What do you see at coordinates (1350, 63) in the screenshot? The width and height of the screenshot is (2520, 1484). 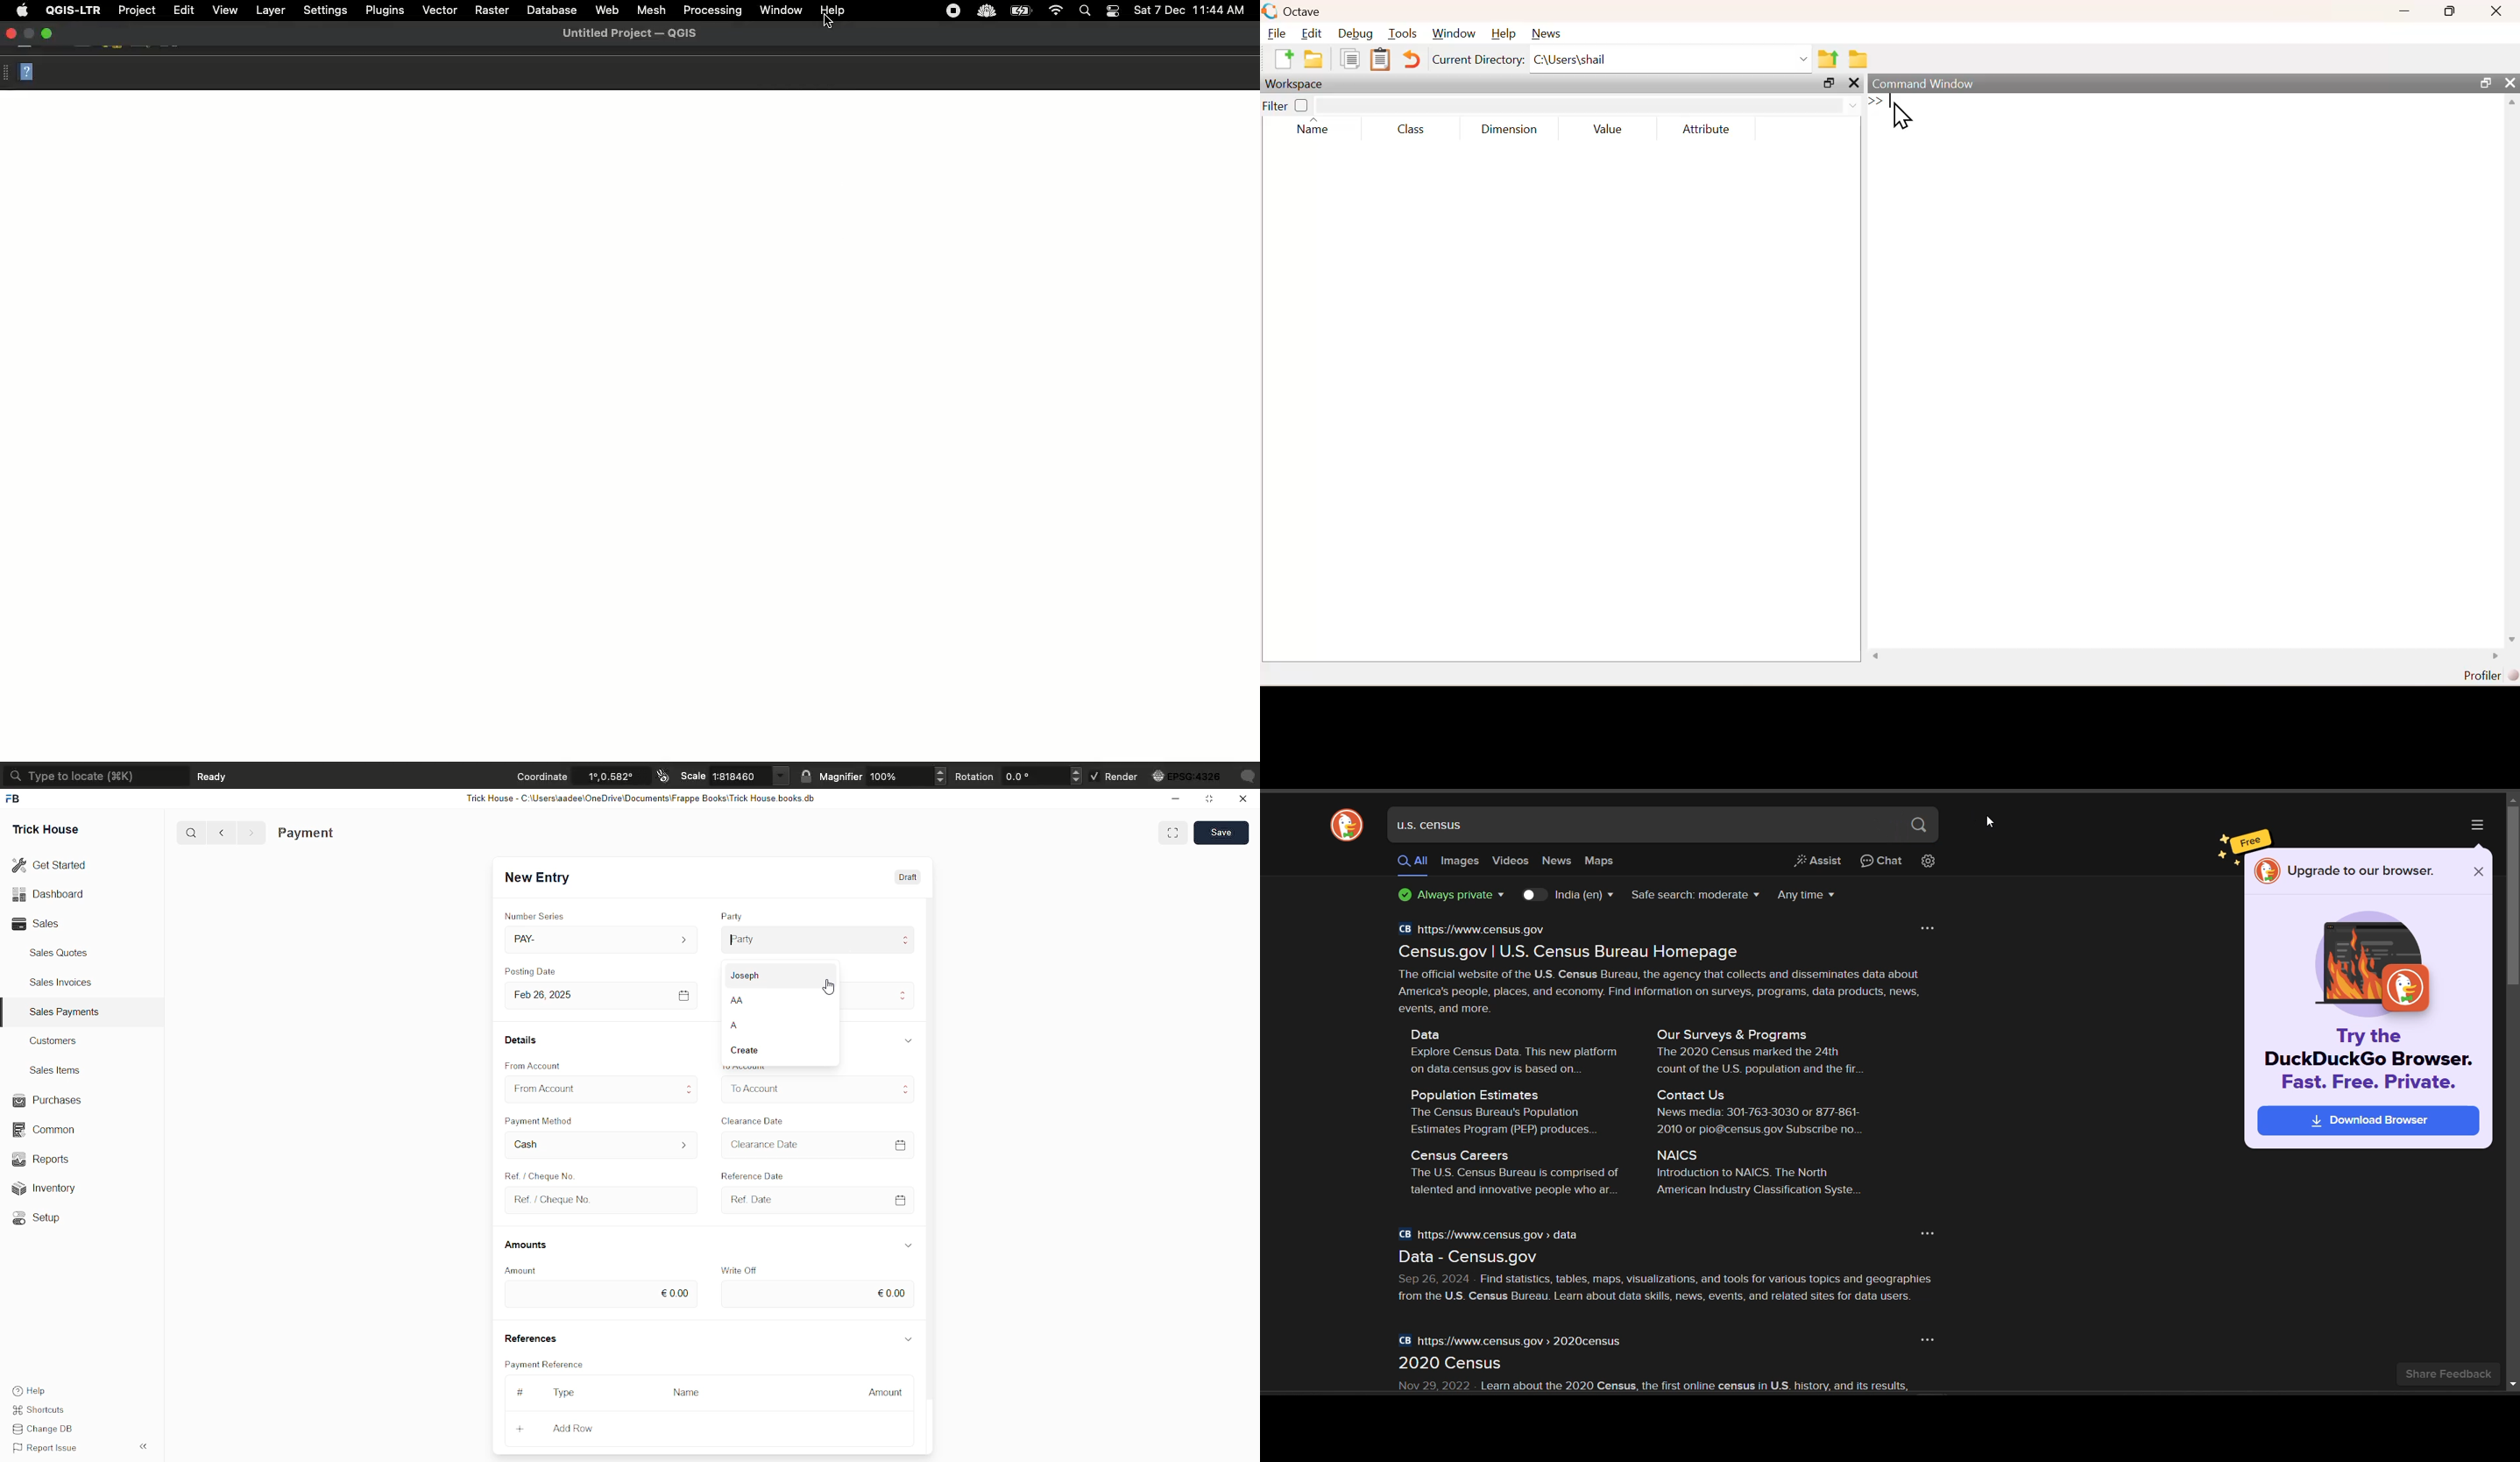 I see `Copy` at bounding box center [1350, 63].